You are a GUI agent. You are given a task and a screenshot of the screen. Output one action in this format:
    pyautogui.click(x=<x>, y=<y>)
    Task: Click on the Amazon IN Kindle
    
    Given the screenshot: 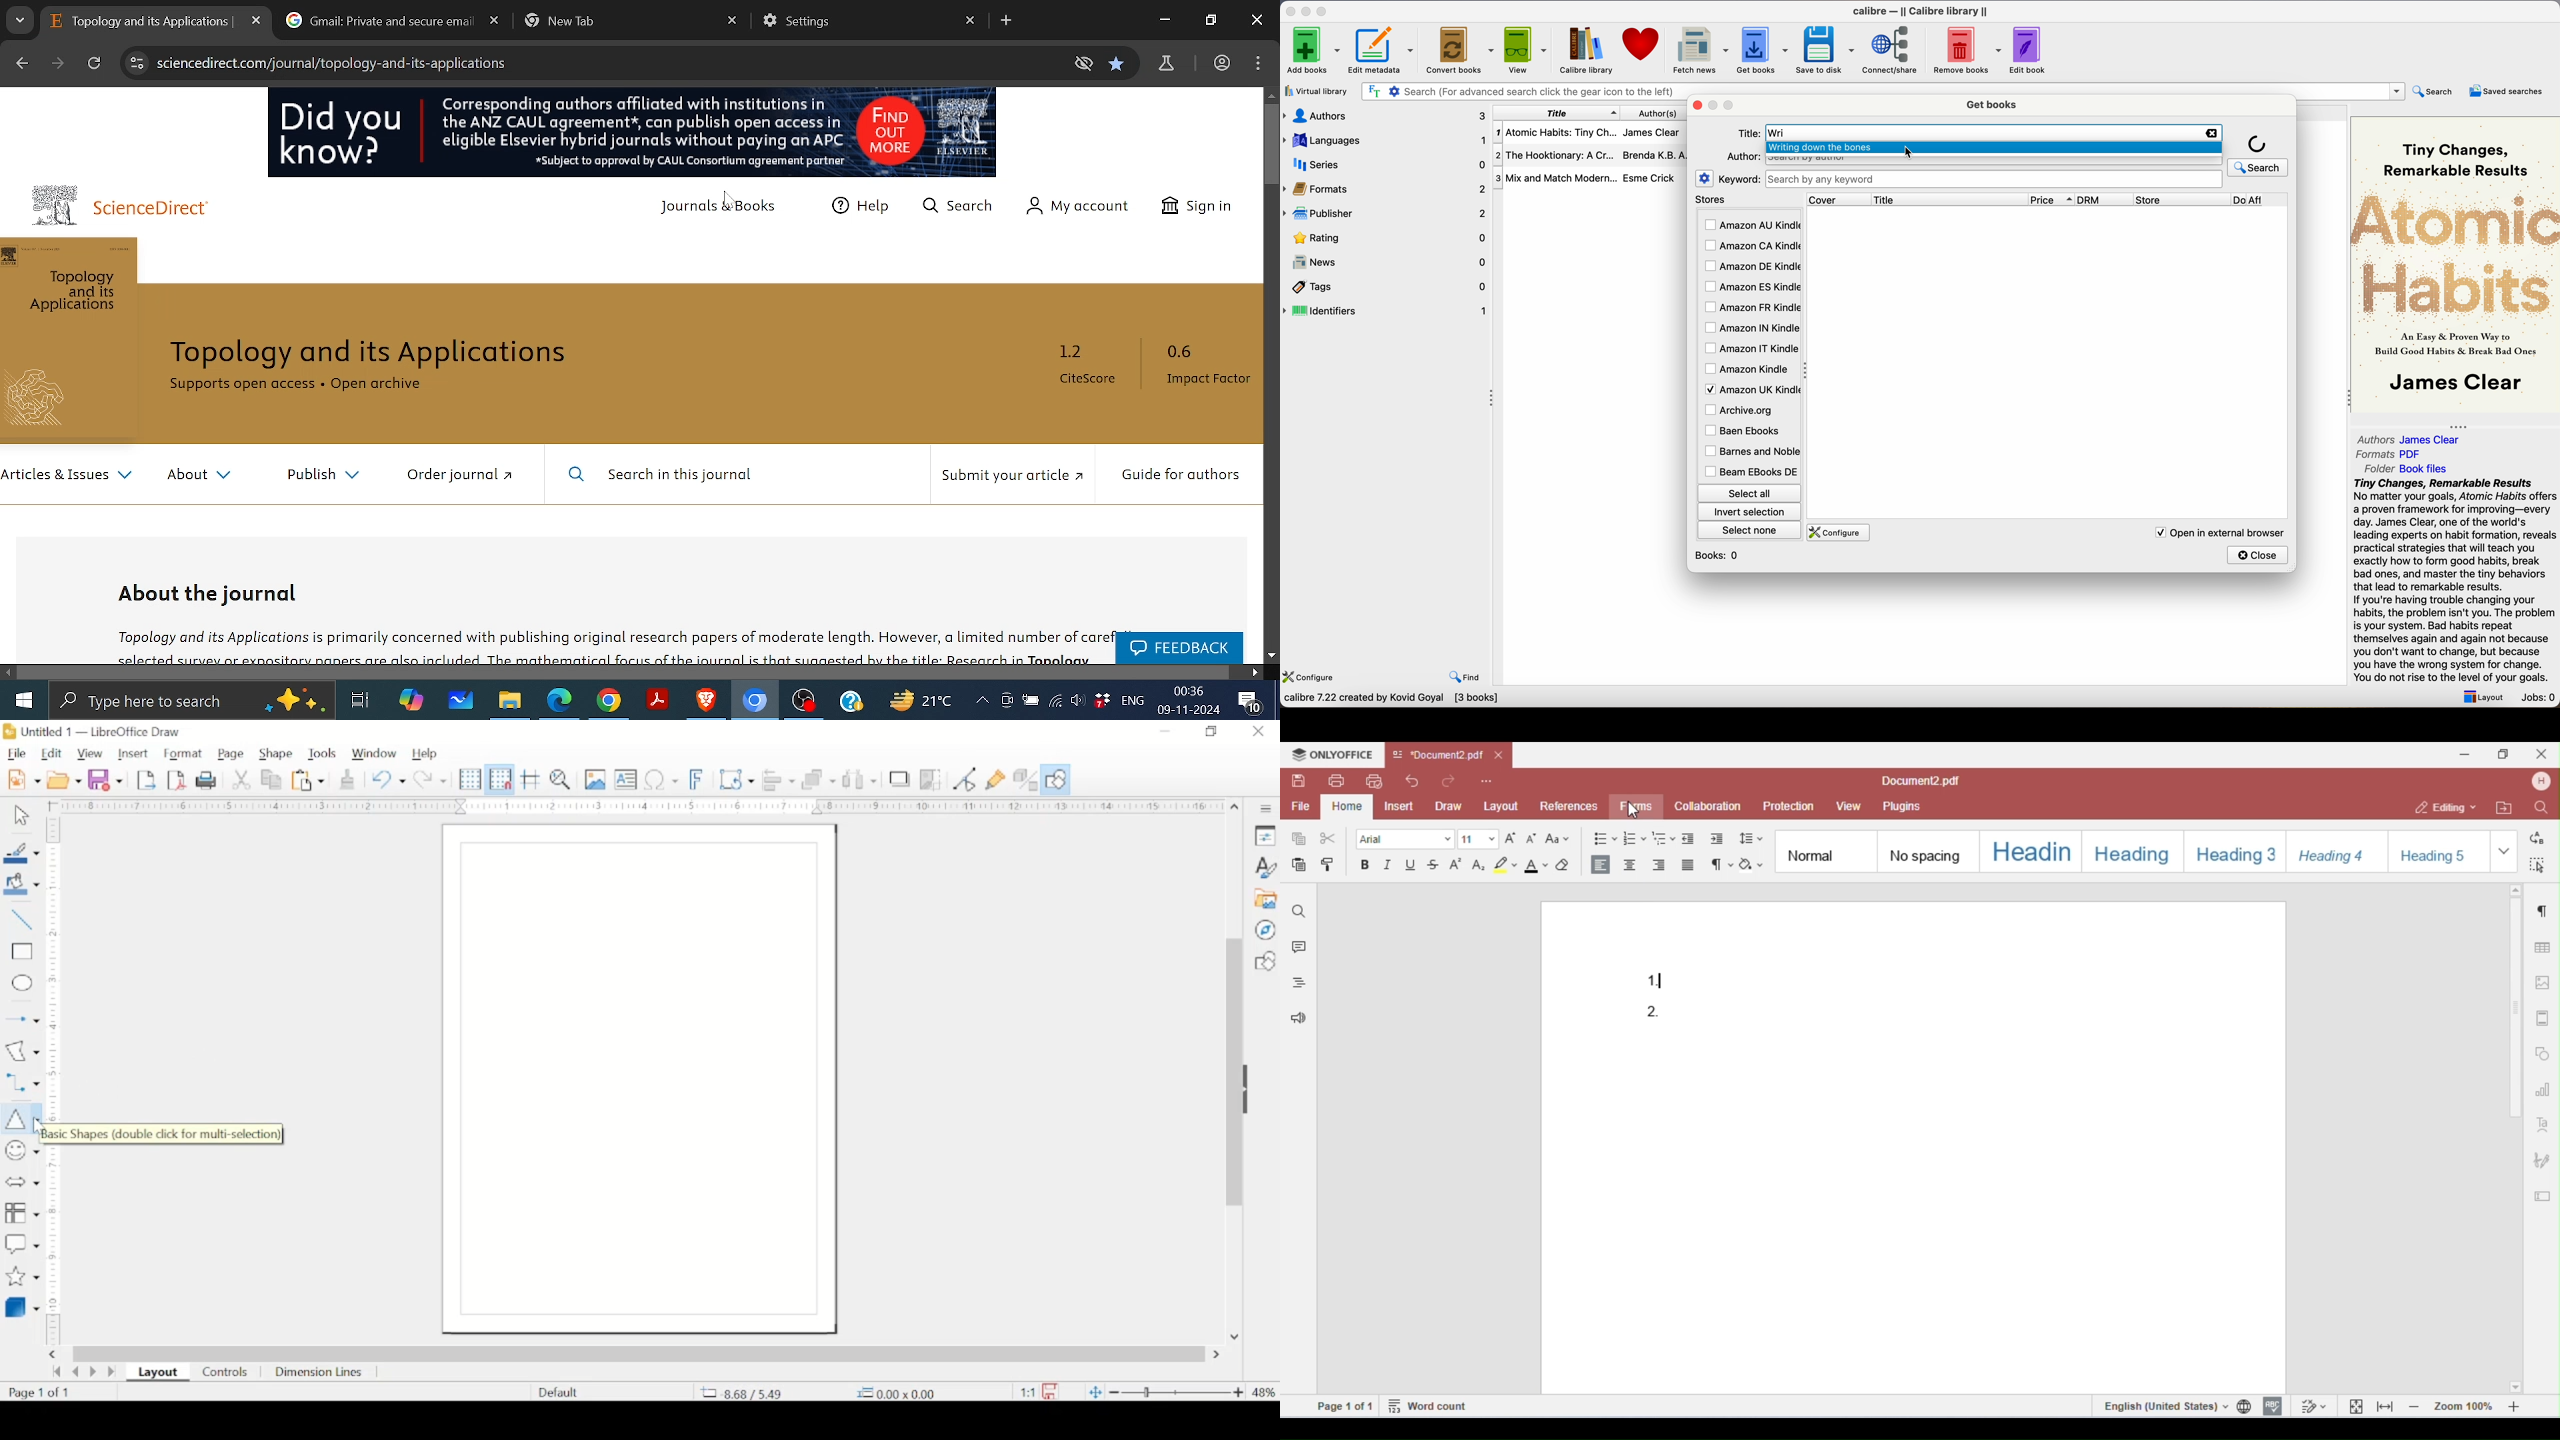 What is the action you would take?
    pyautogui.click(x=1750, y=328)
    